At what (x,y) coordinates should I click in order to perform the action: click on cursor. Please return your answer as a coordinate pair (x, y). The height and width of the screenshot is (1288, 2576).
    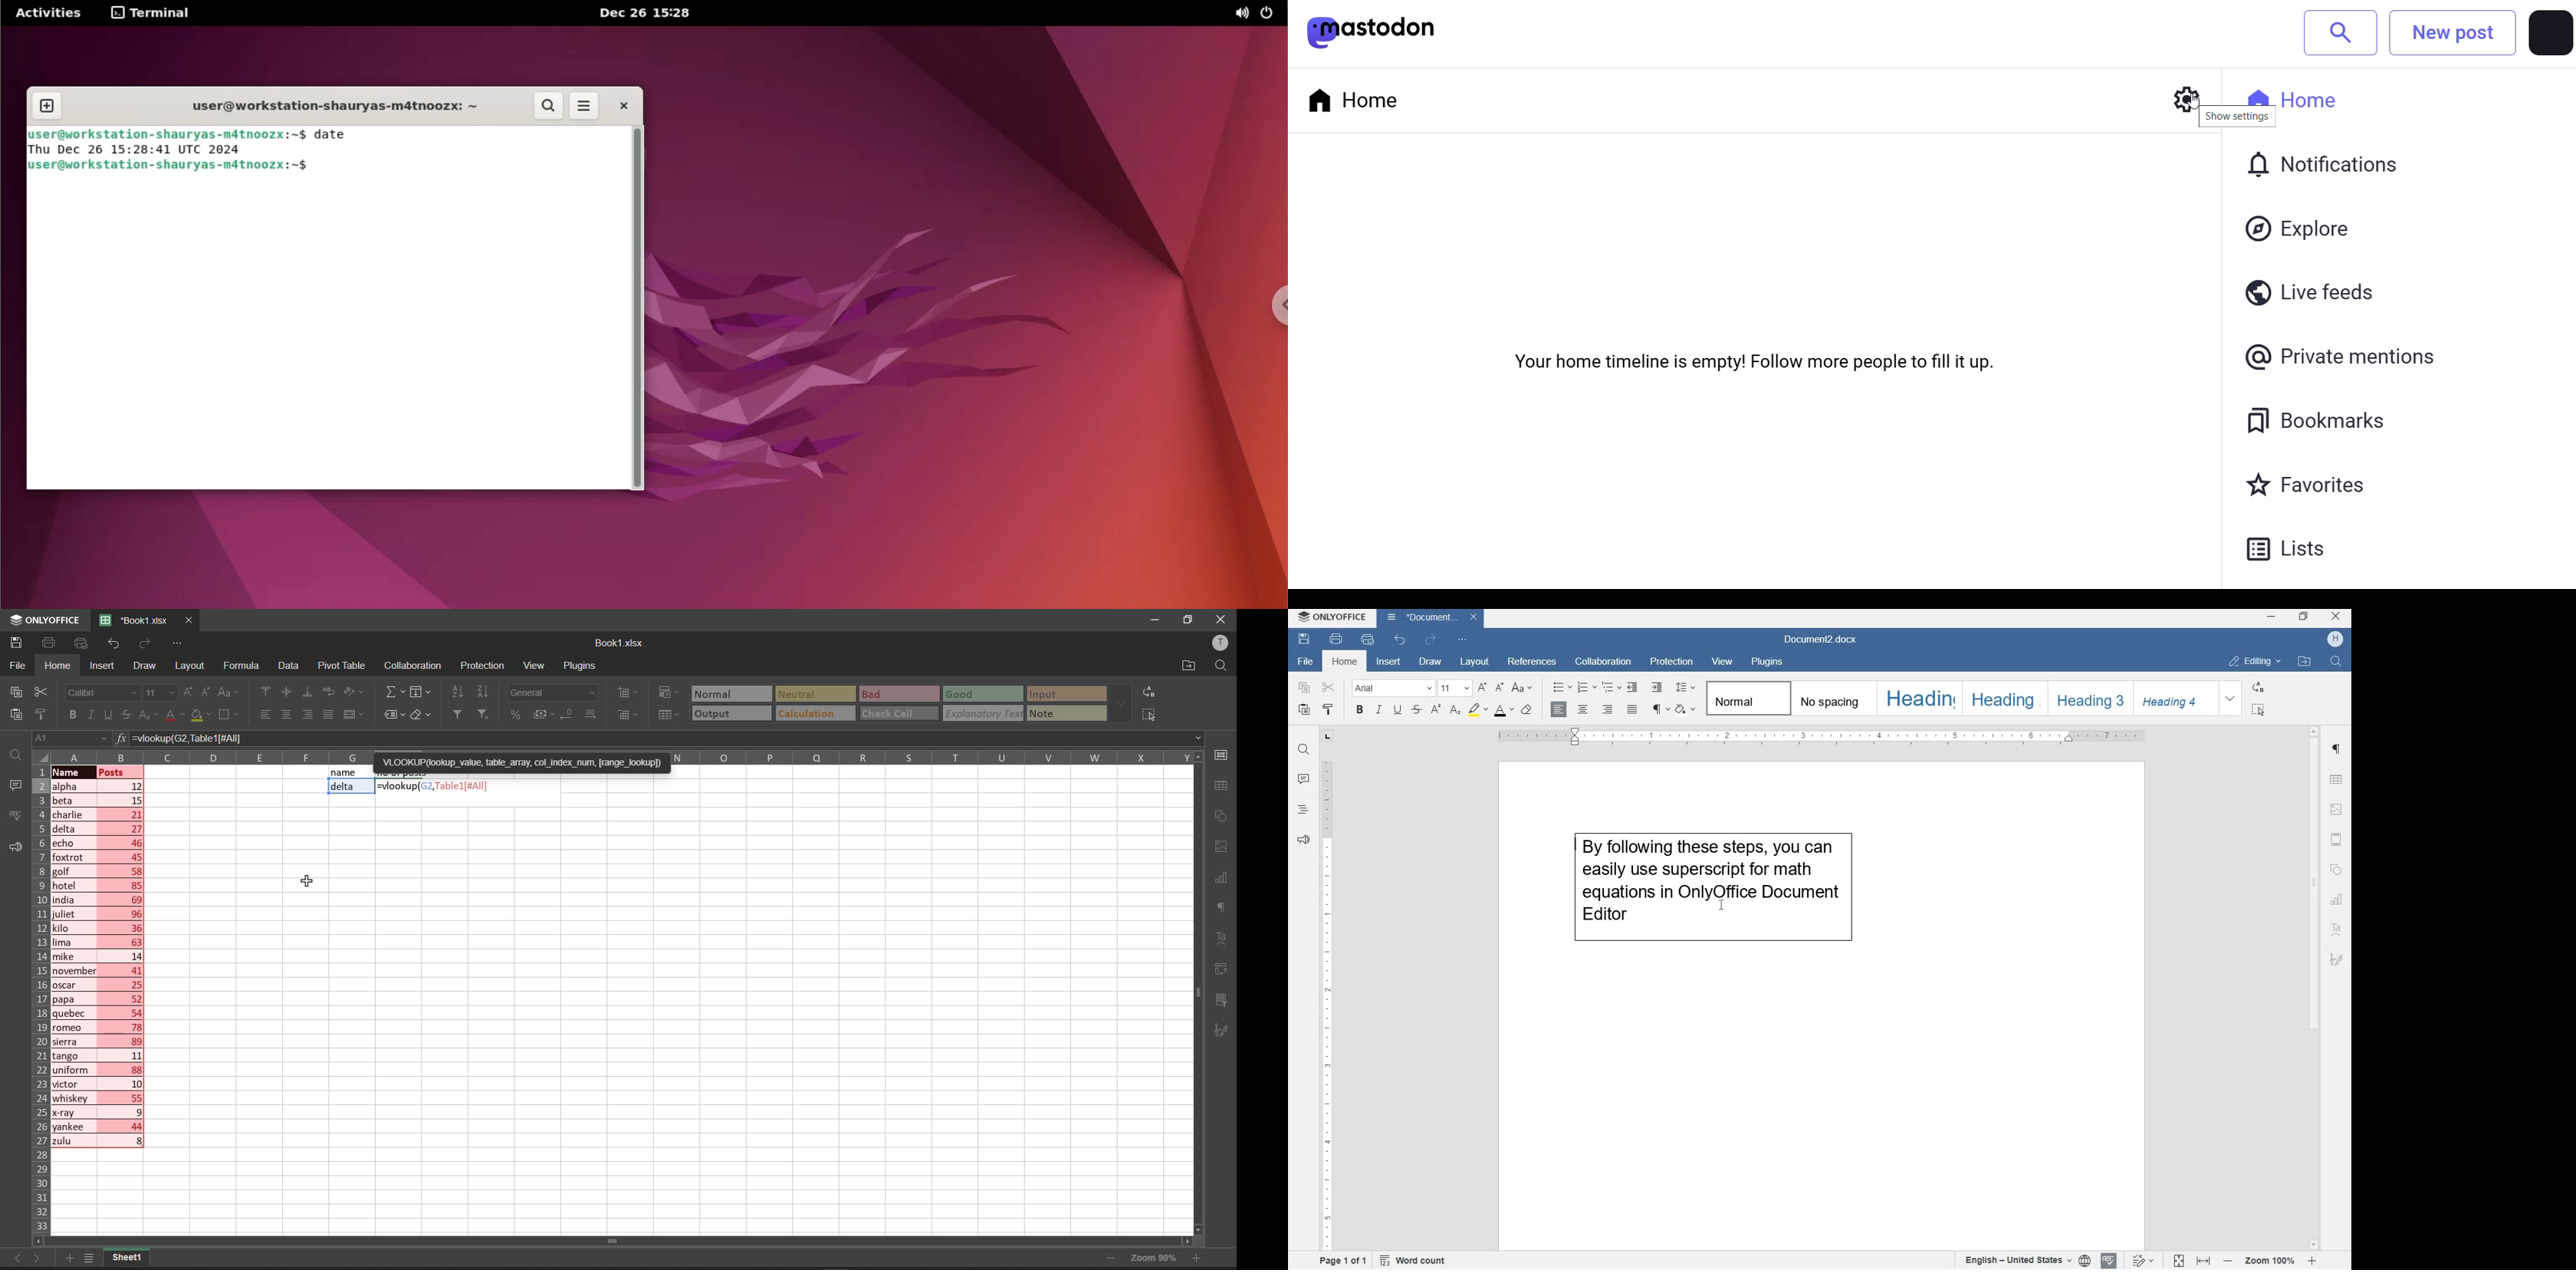
    Looking at the image, I should click on (2181, 111).